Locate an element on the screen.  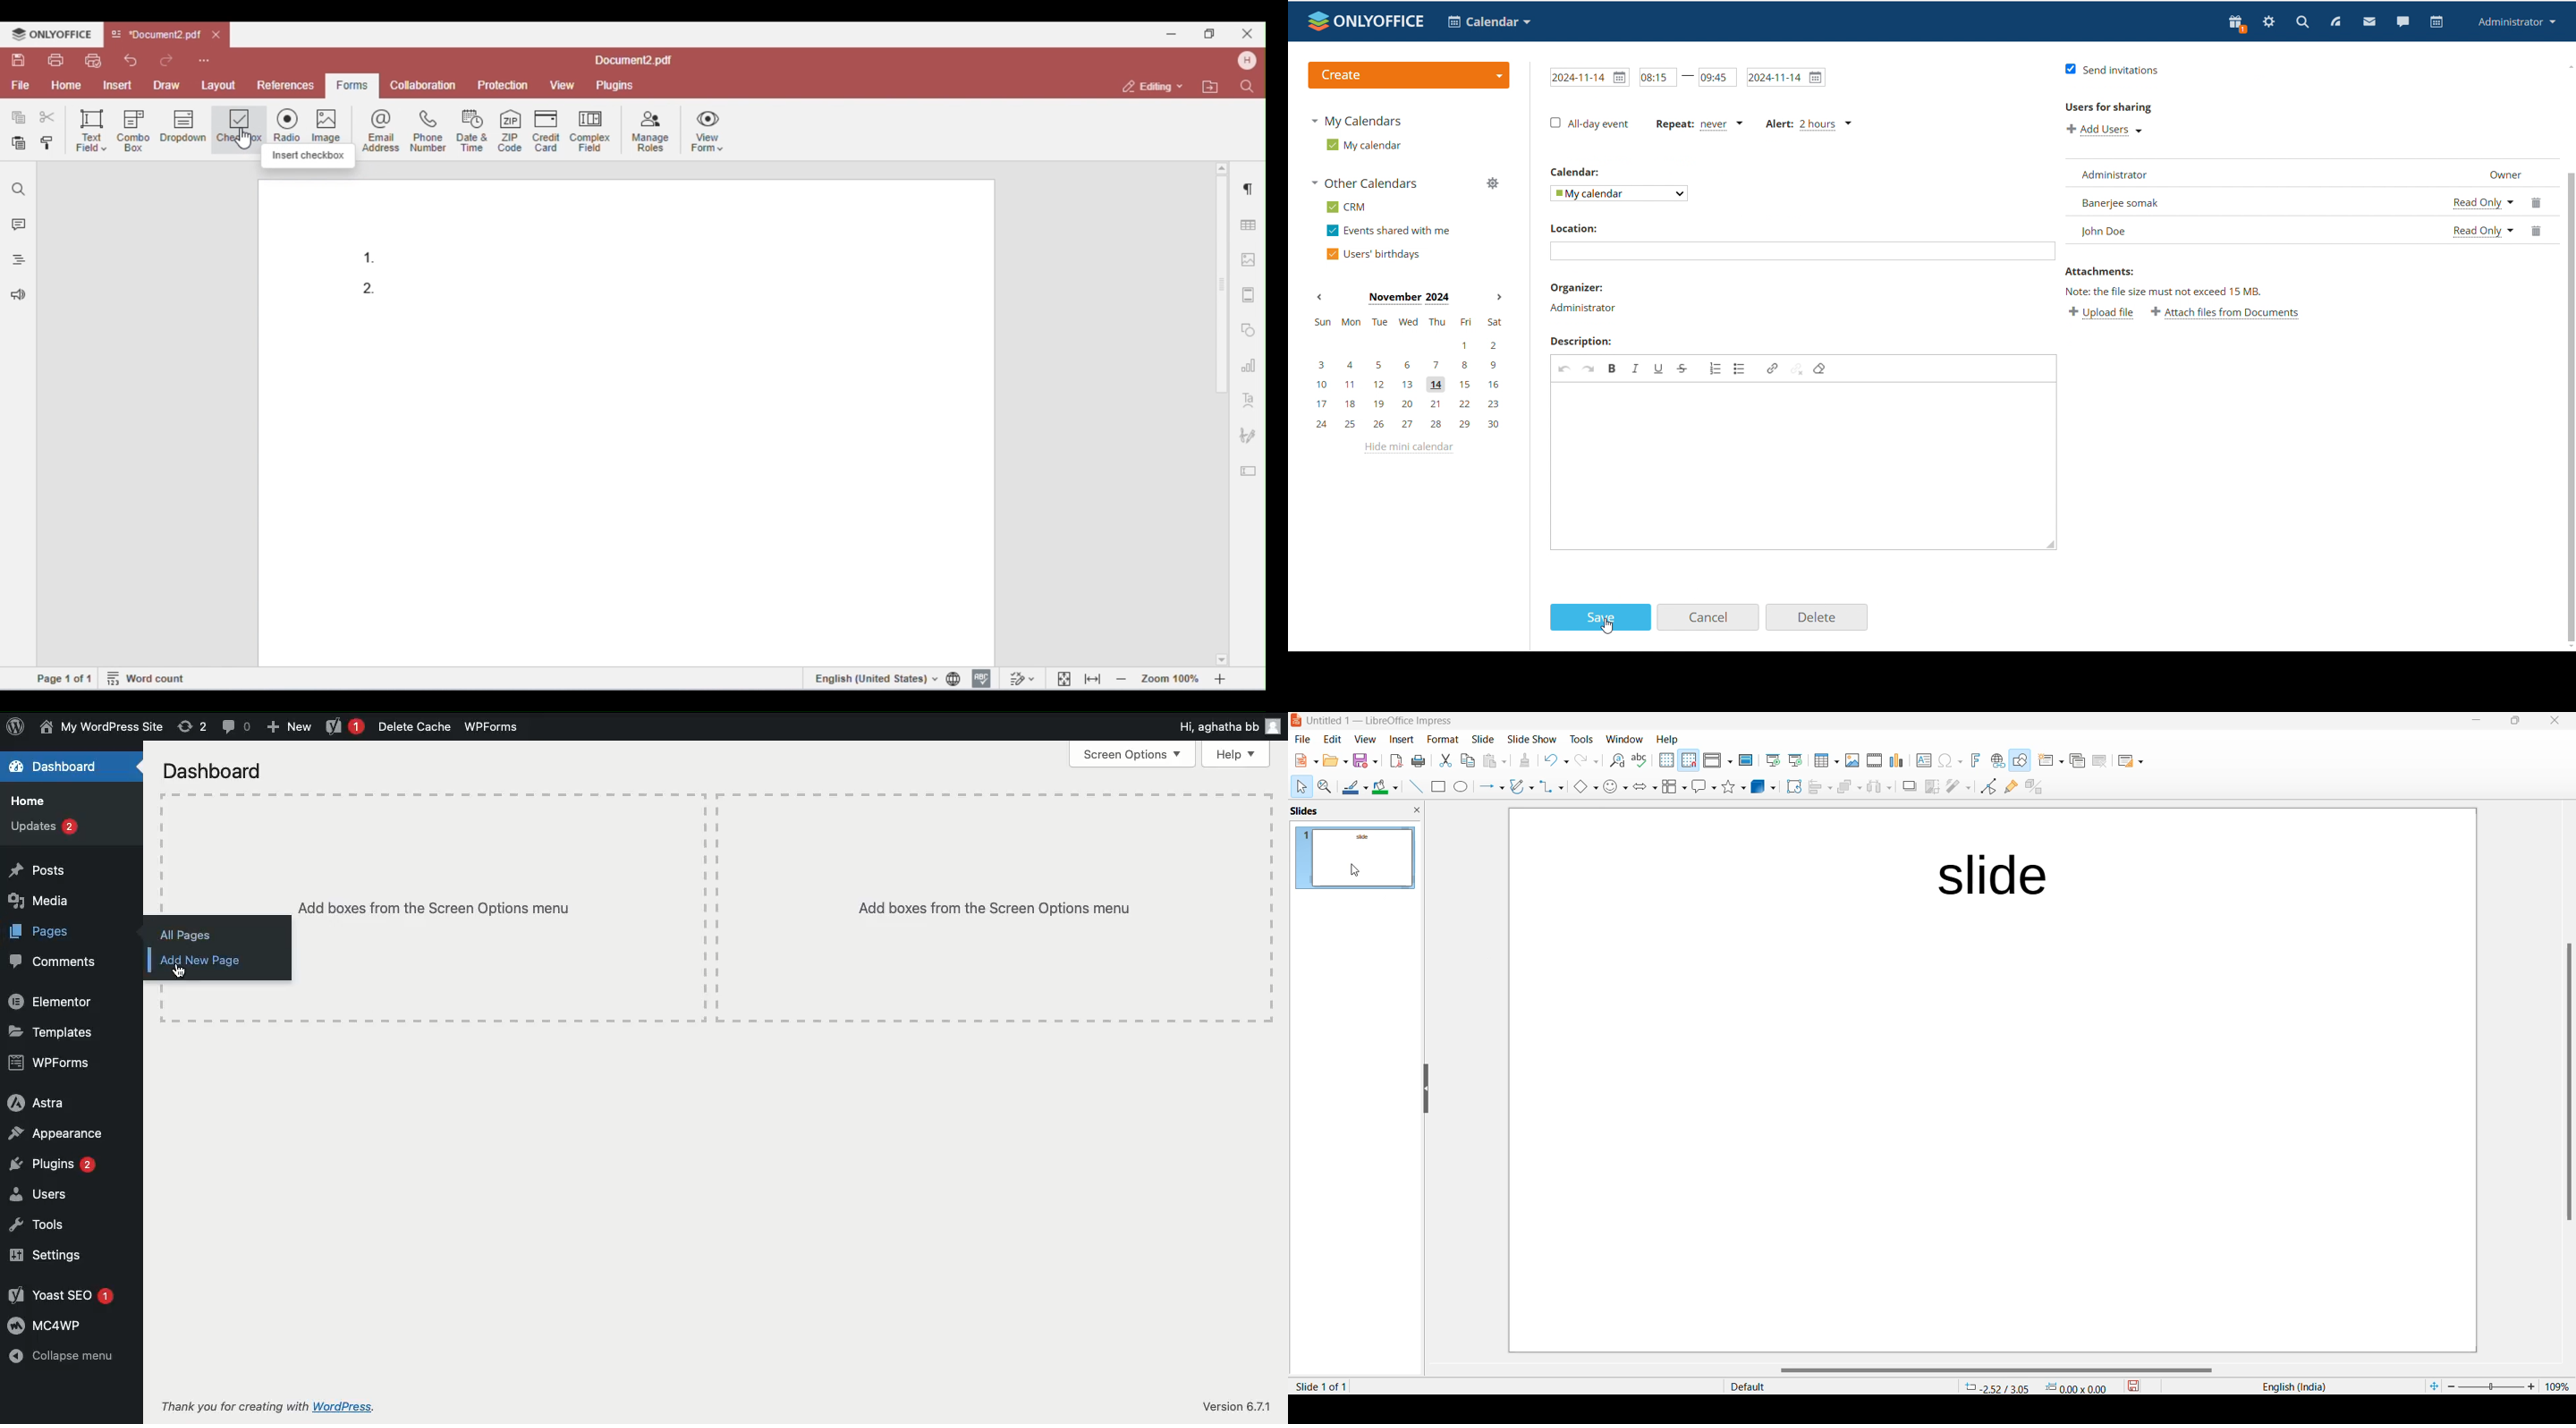
new slide is located at coordinates (2051, 764).